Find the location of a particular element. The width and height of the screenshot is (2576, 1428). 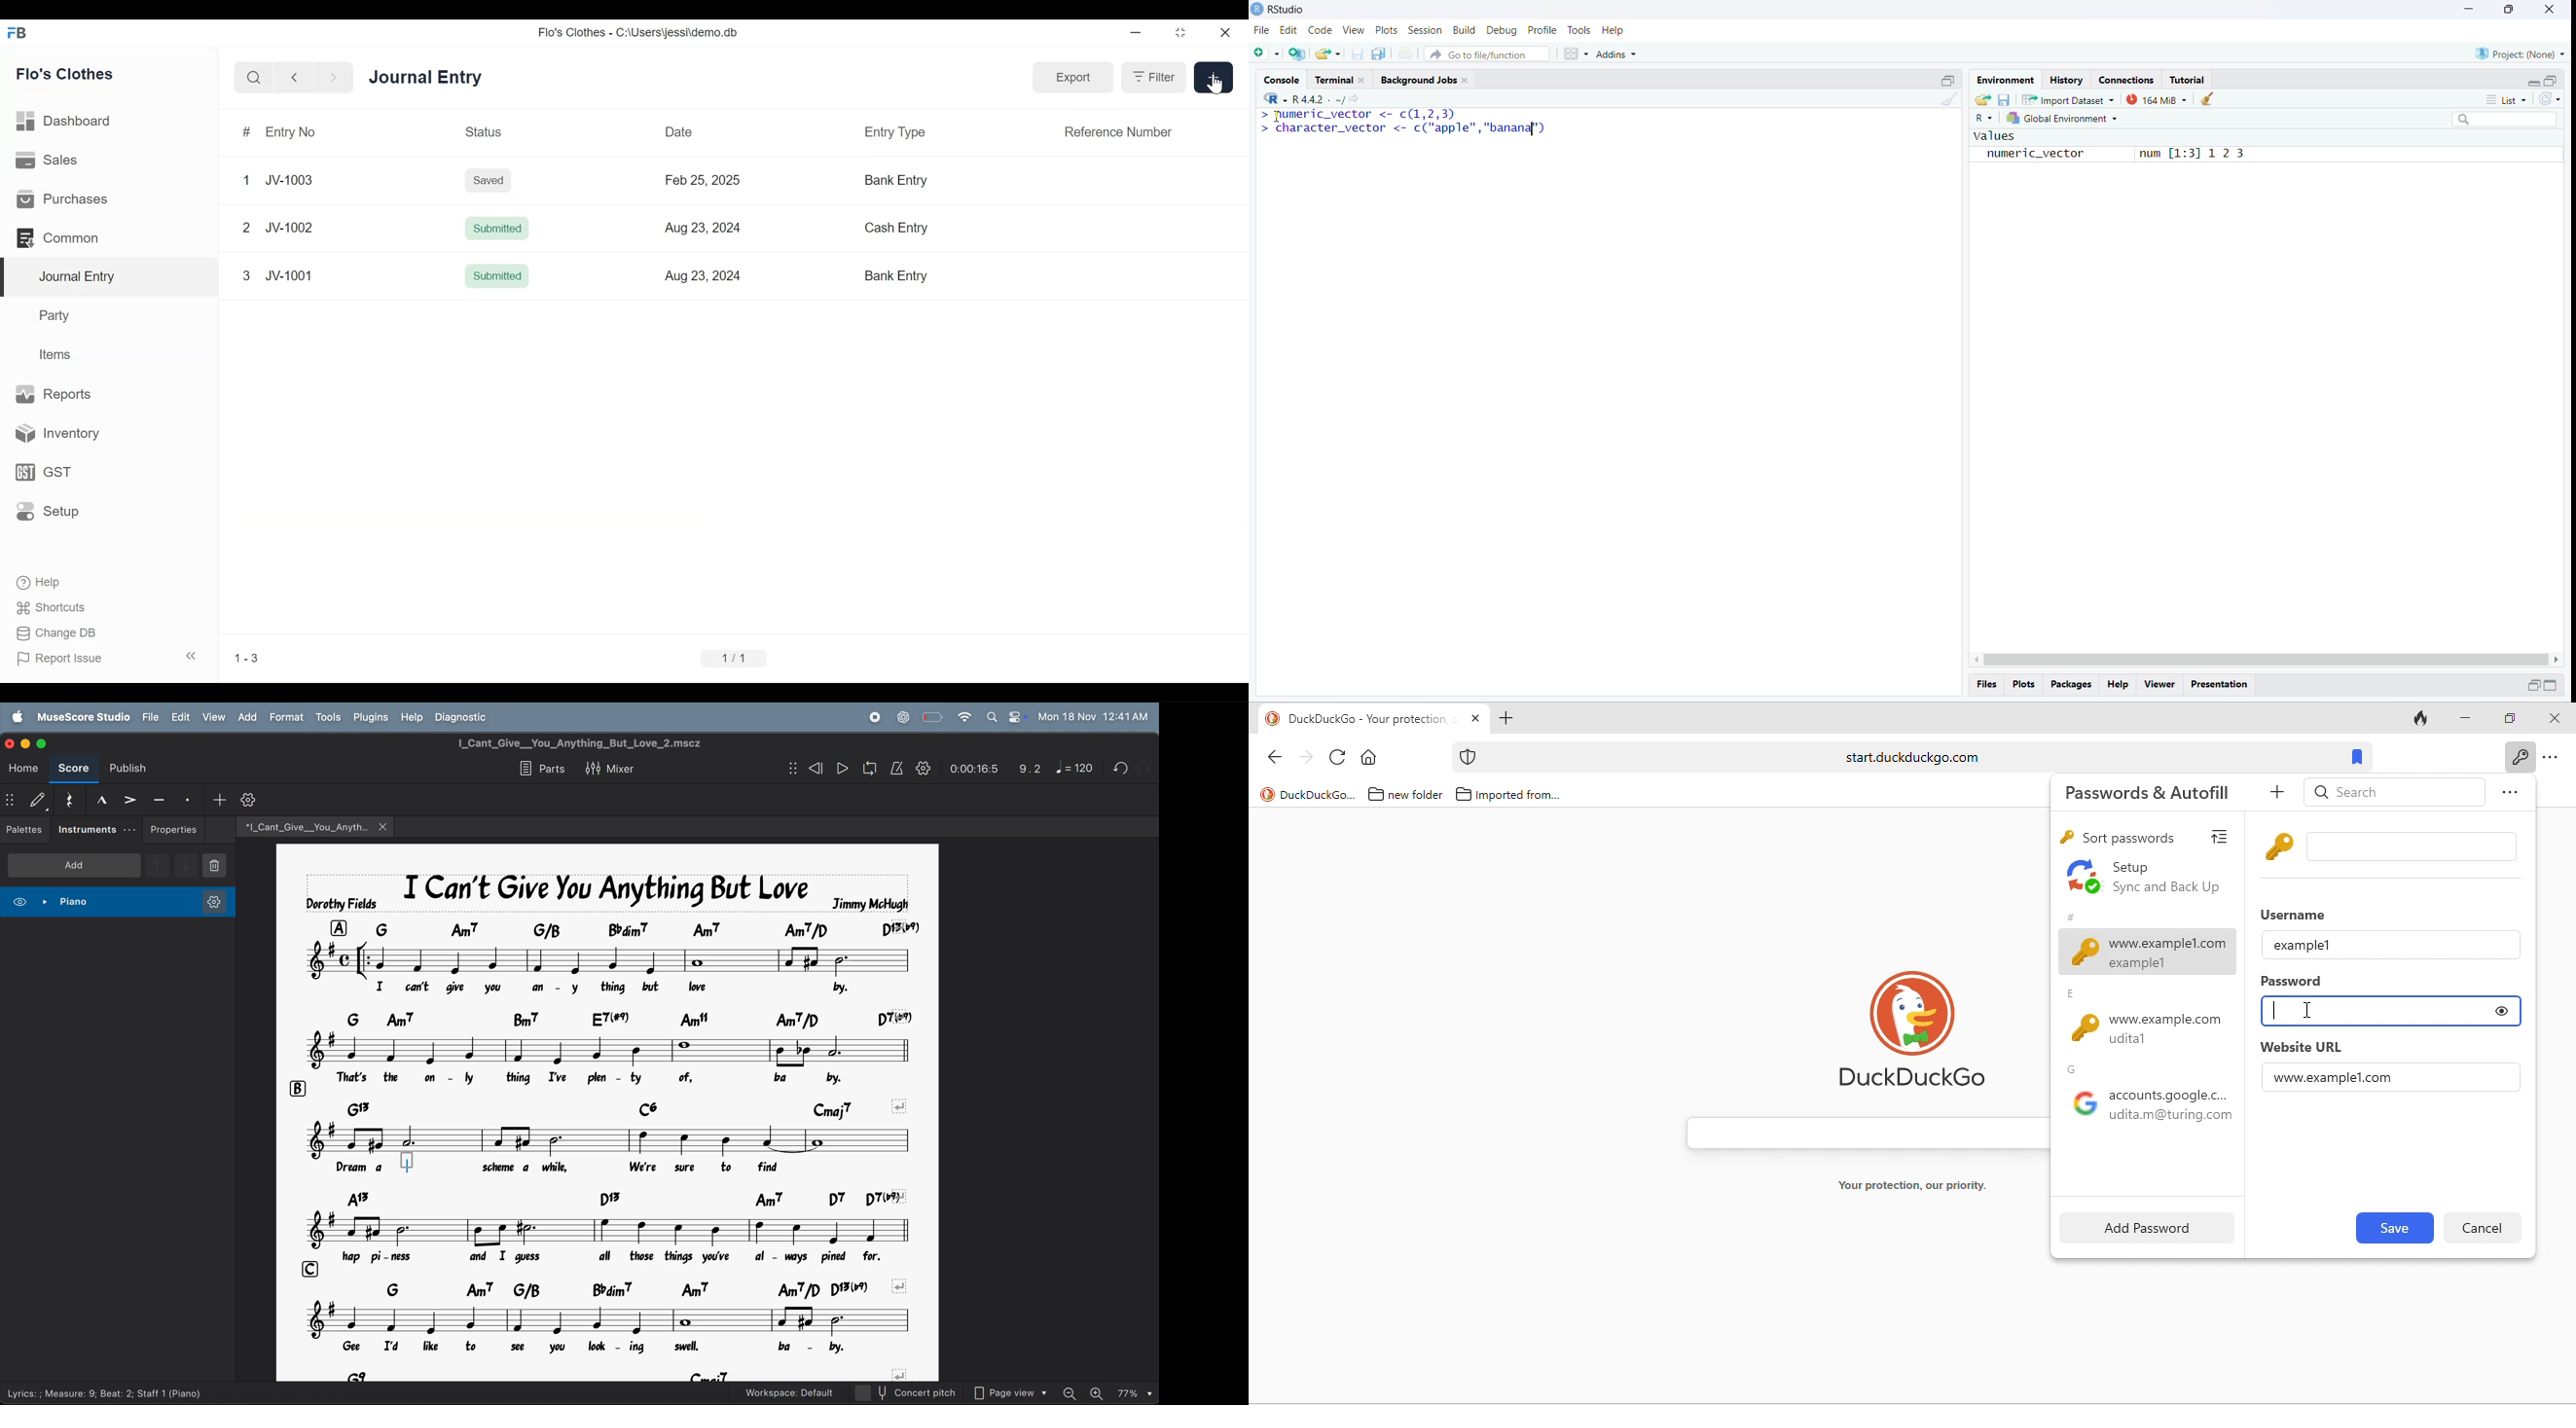

format is located at coordinates (288, 719).